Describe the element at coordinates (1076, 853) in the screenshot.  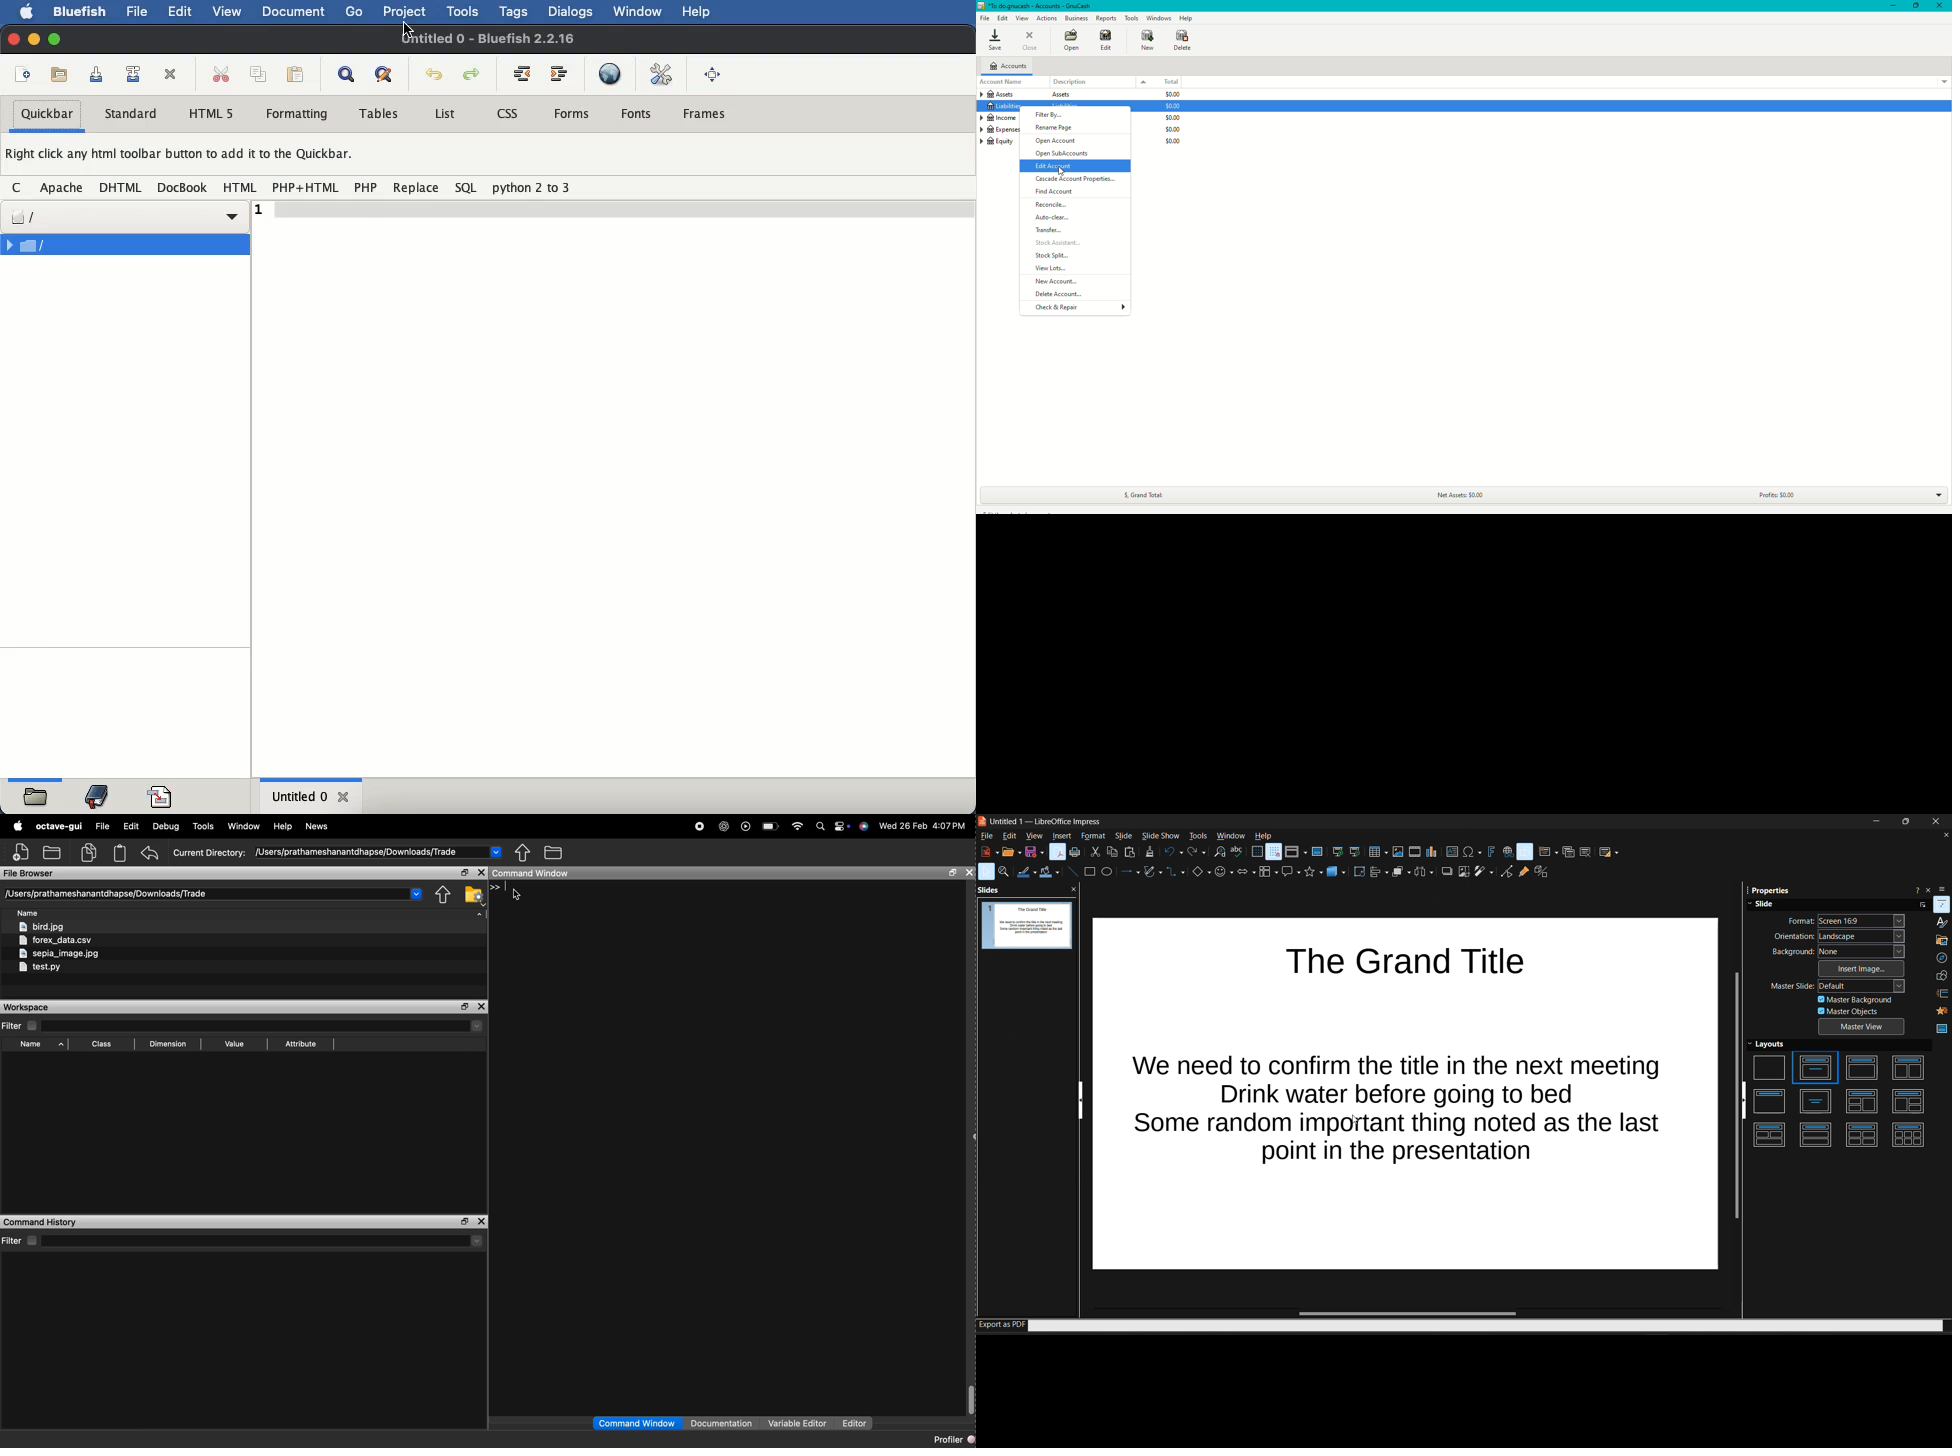
I see `print` at that location.